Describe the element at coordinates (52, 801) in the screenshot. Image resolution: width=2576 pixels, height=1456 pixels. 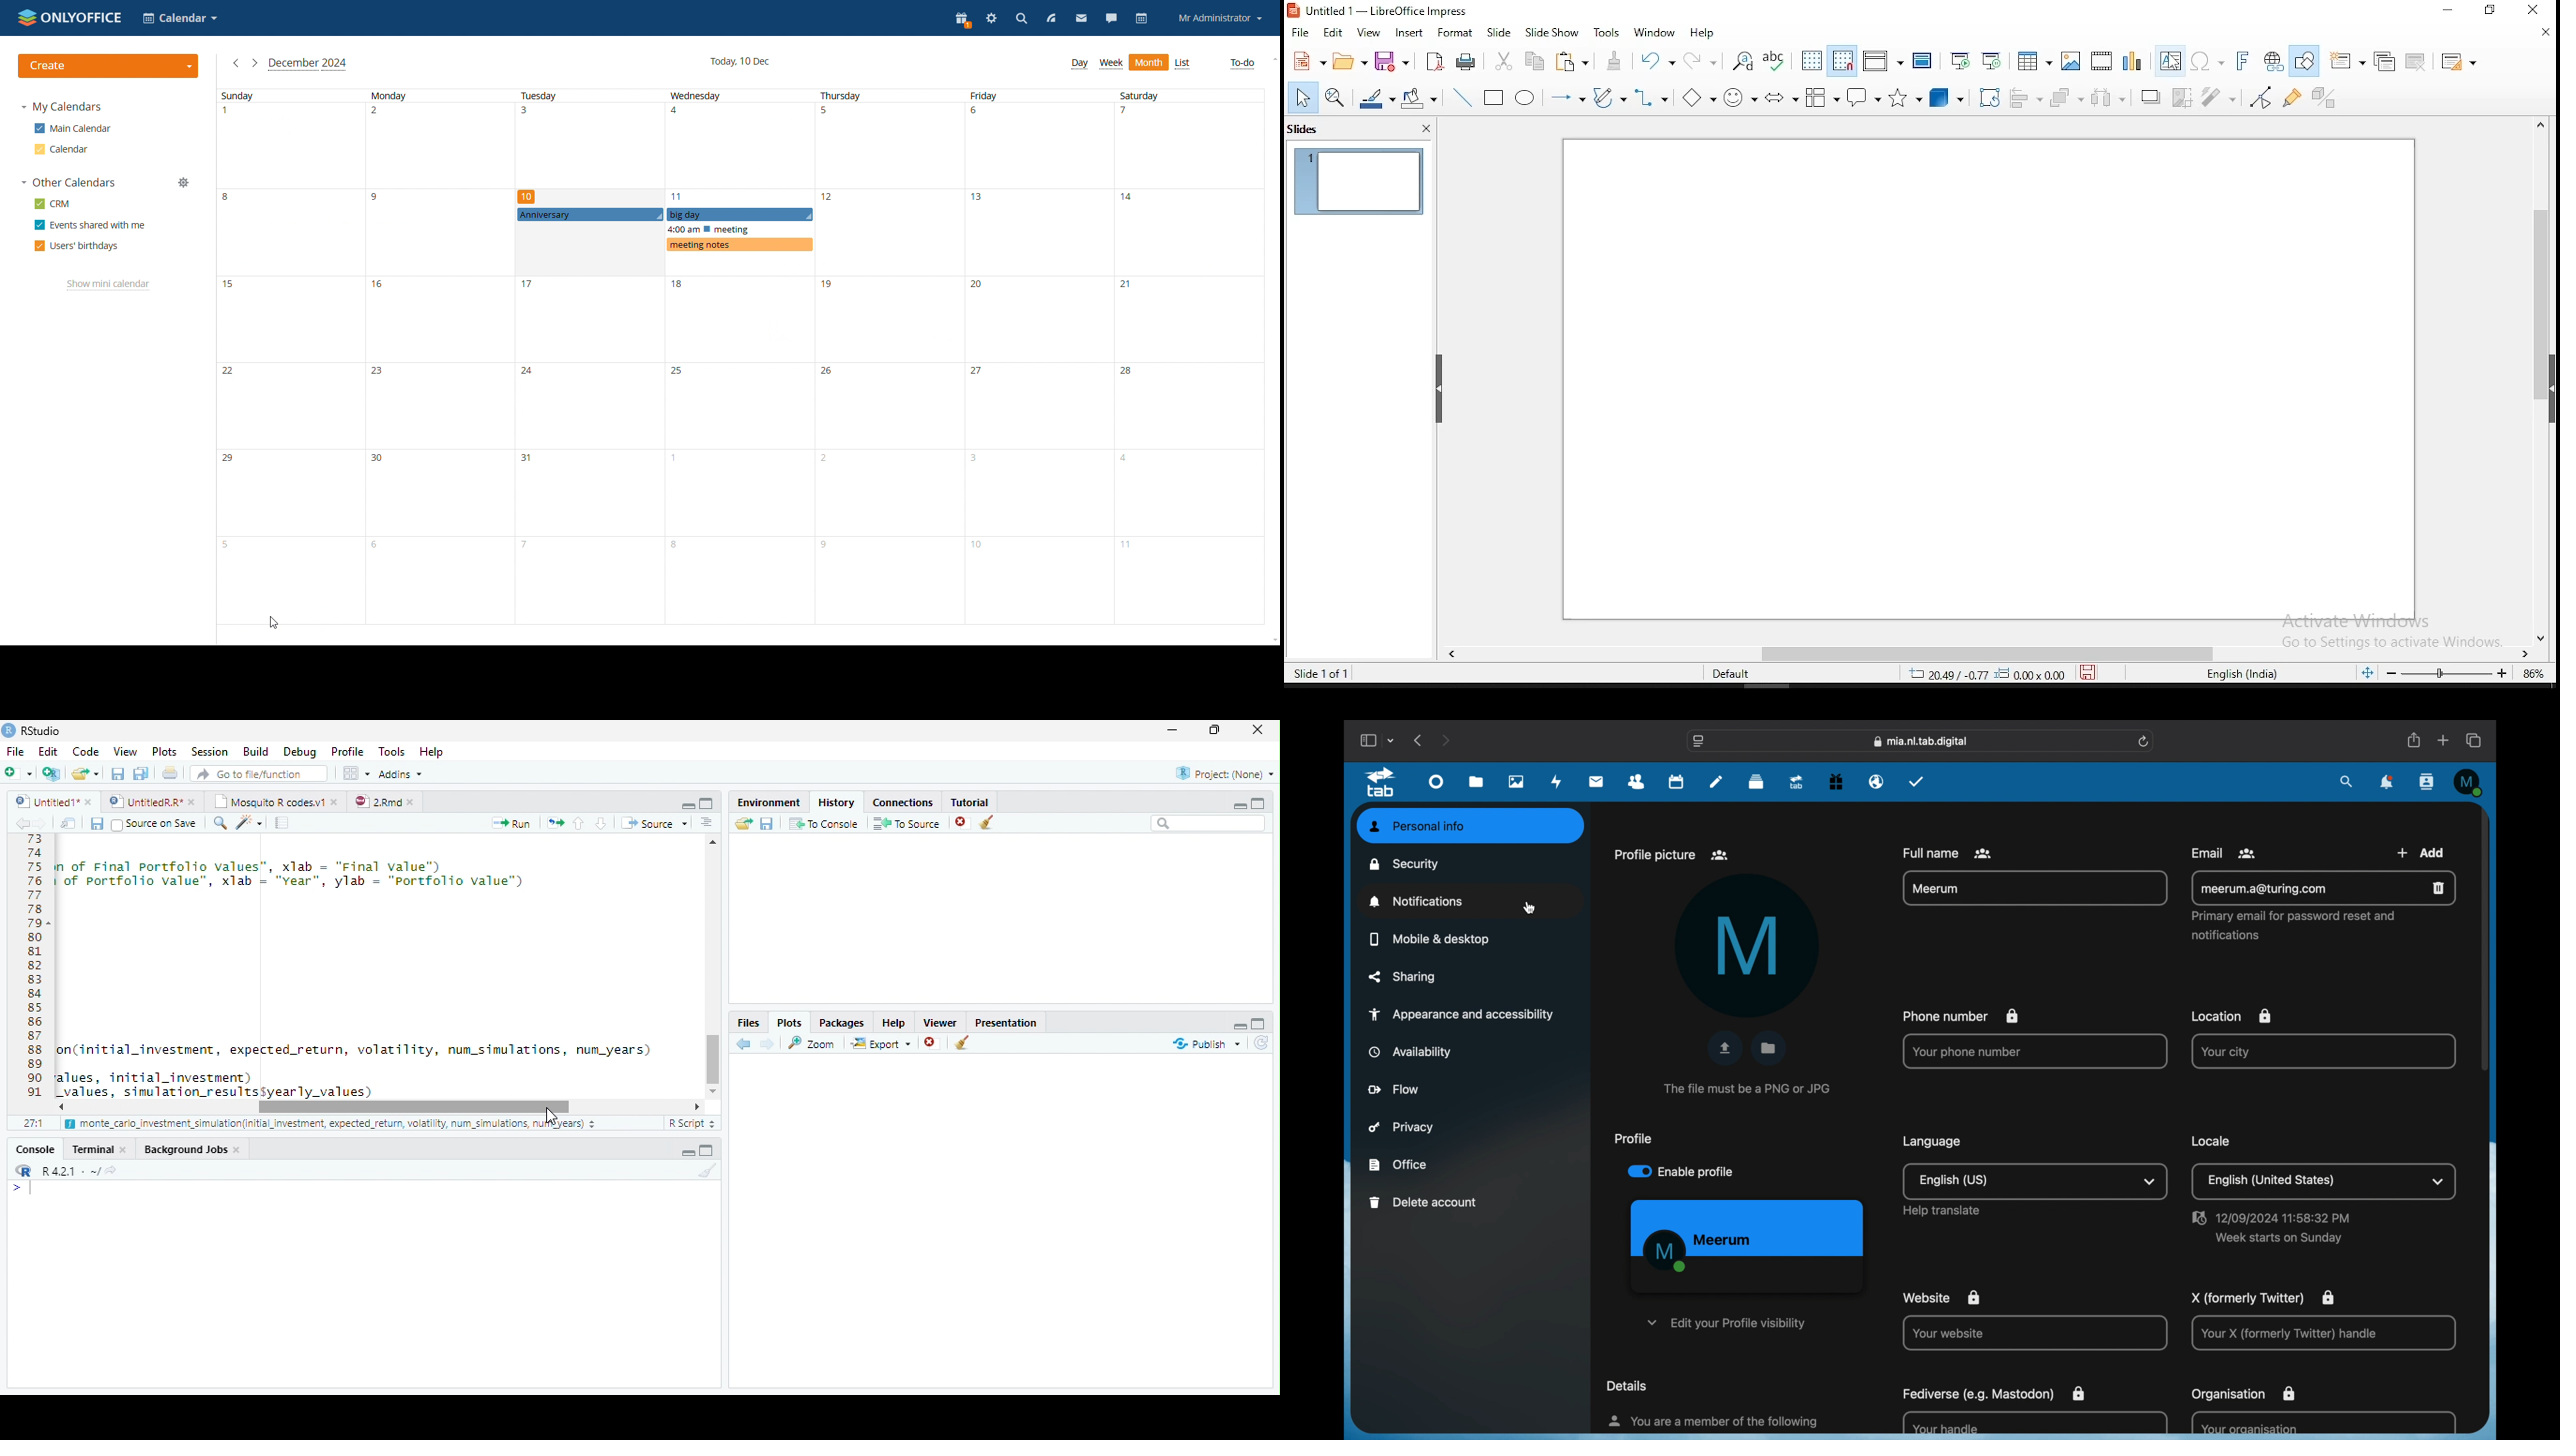
I see `Untited1*` at that location.